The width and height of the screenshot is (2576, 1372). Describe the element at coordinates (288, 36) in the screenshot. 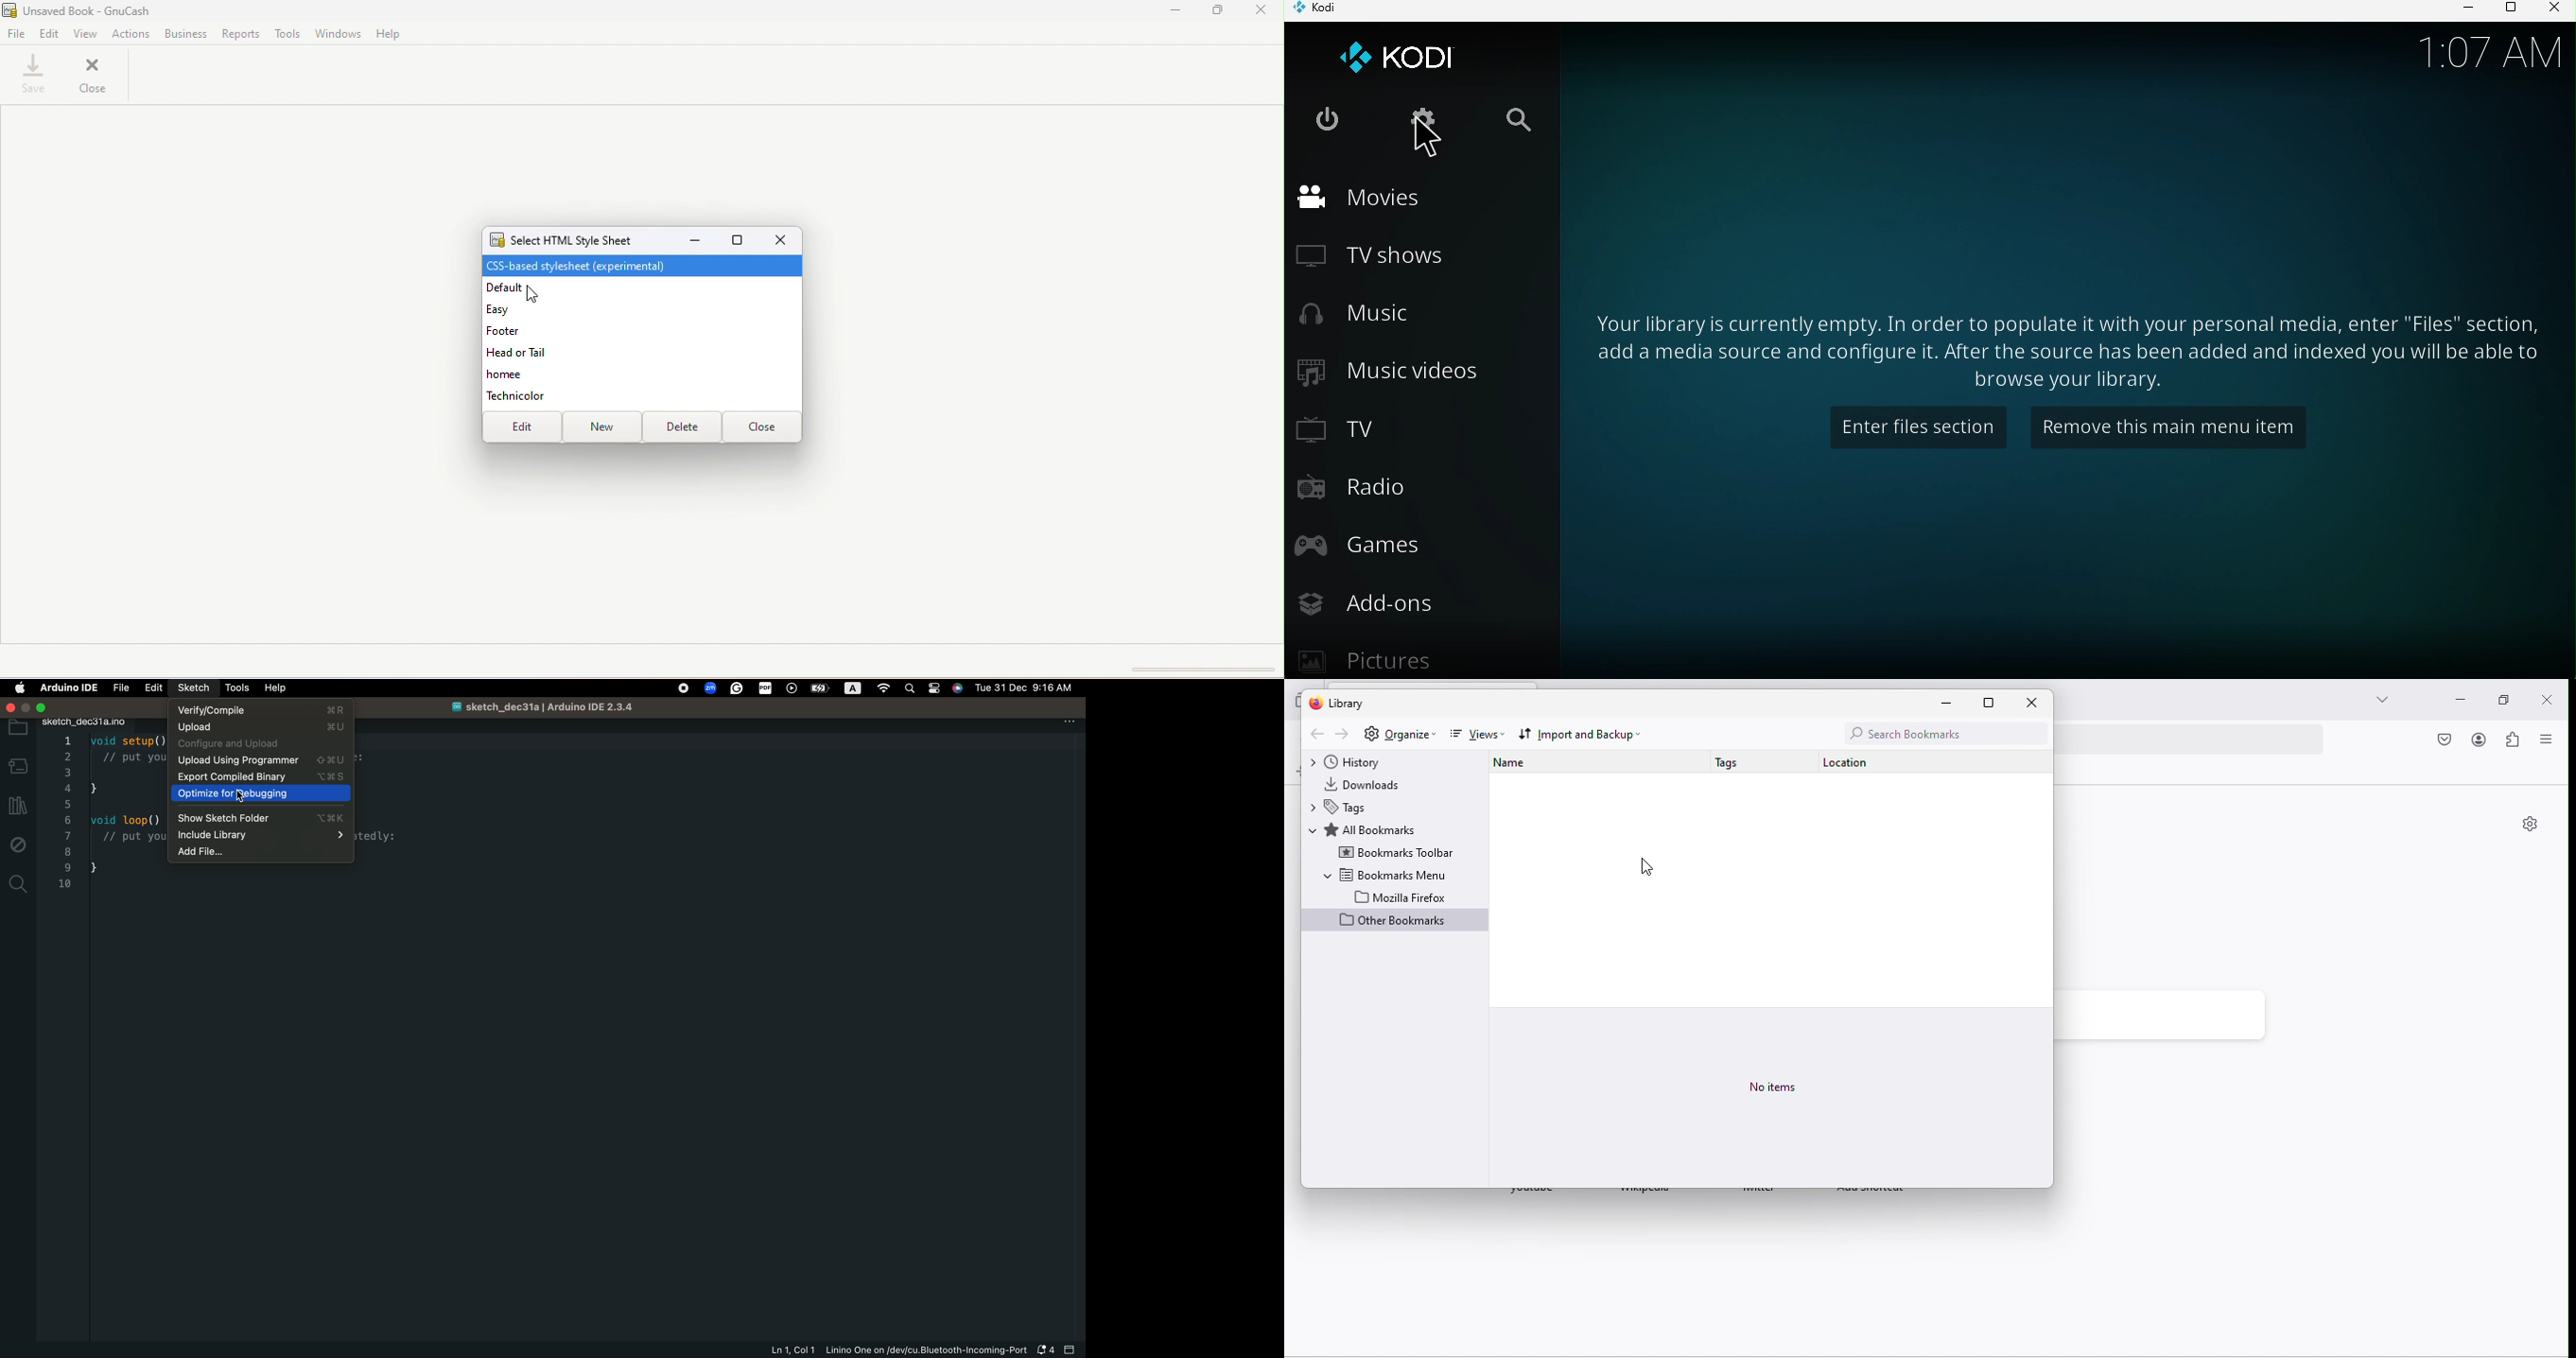

I see `Tools` at that location.